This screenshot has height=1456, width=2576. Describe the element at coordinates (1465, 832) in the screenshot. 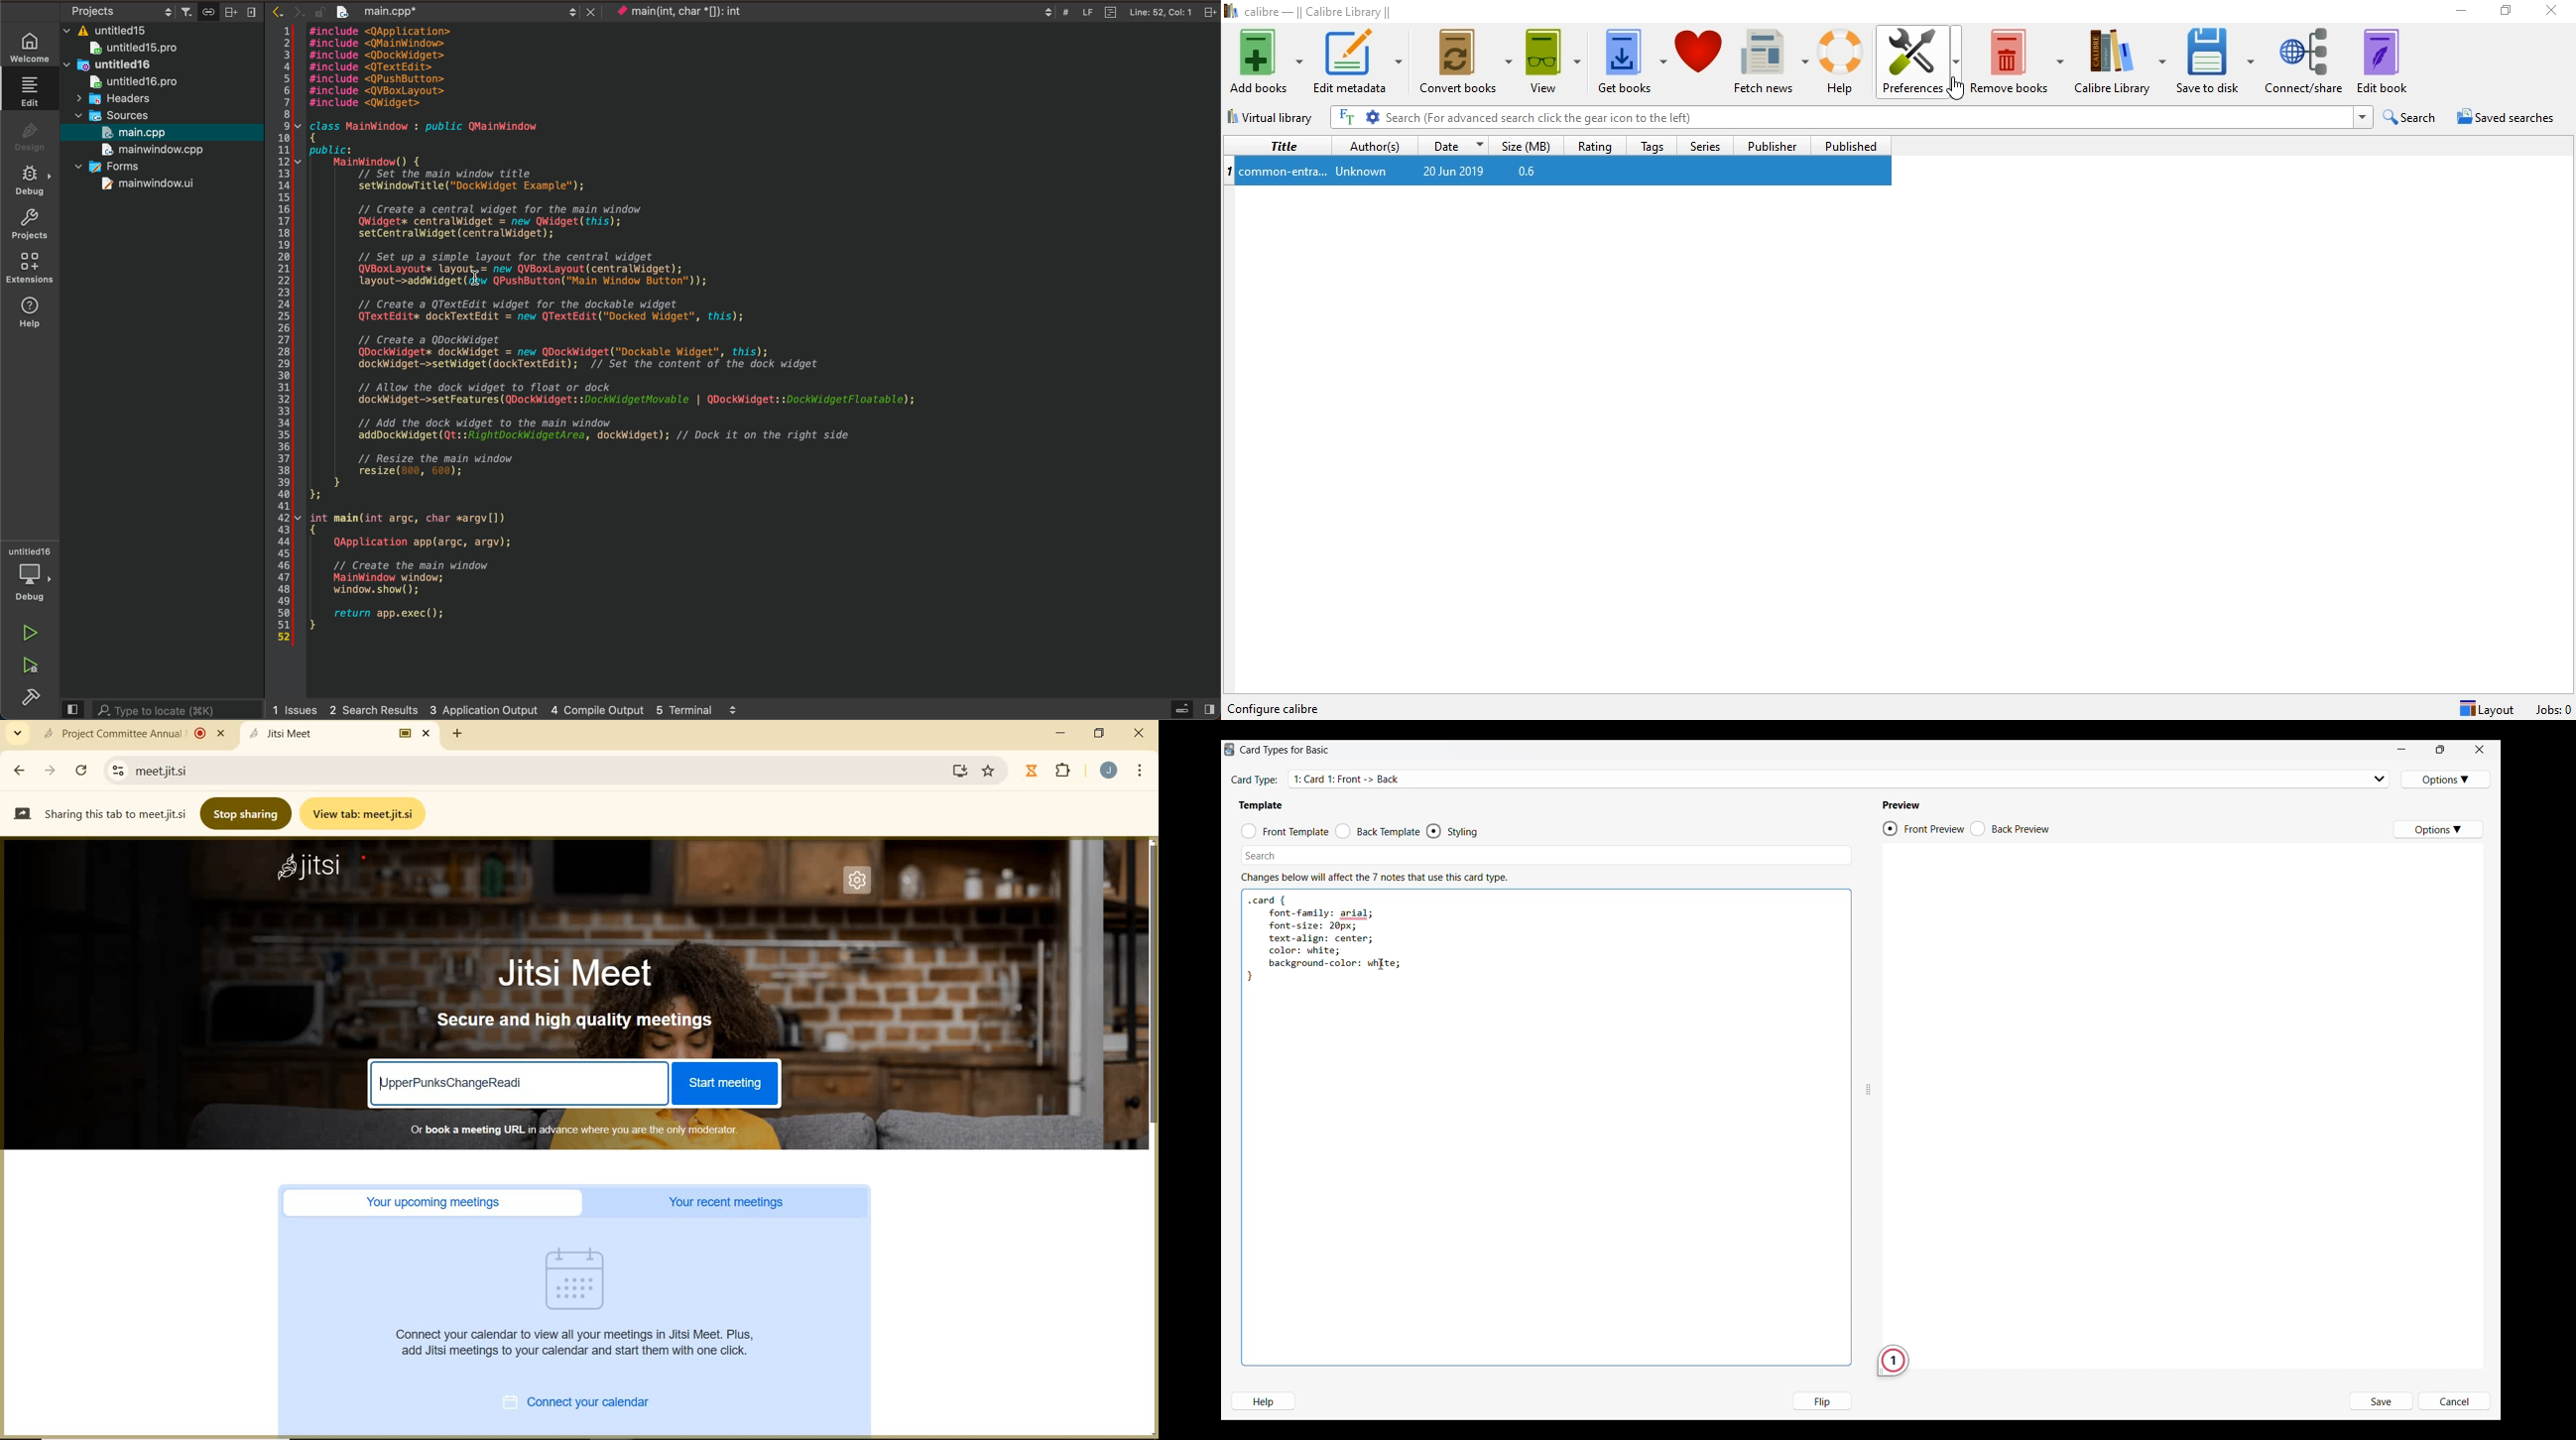

I see `Template styling` at that location.